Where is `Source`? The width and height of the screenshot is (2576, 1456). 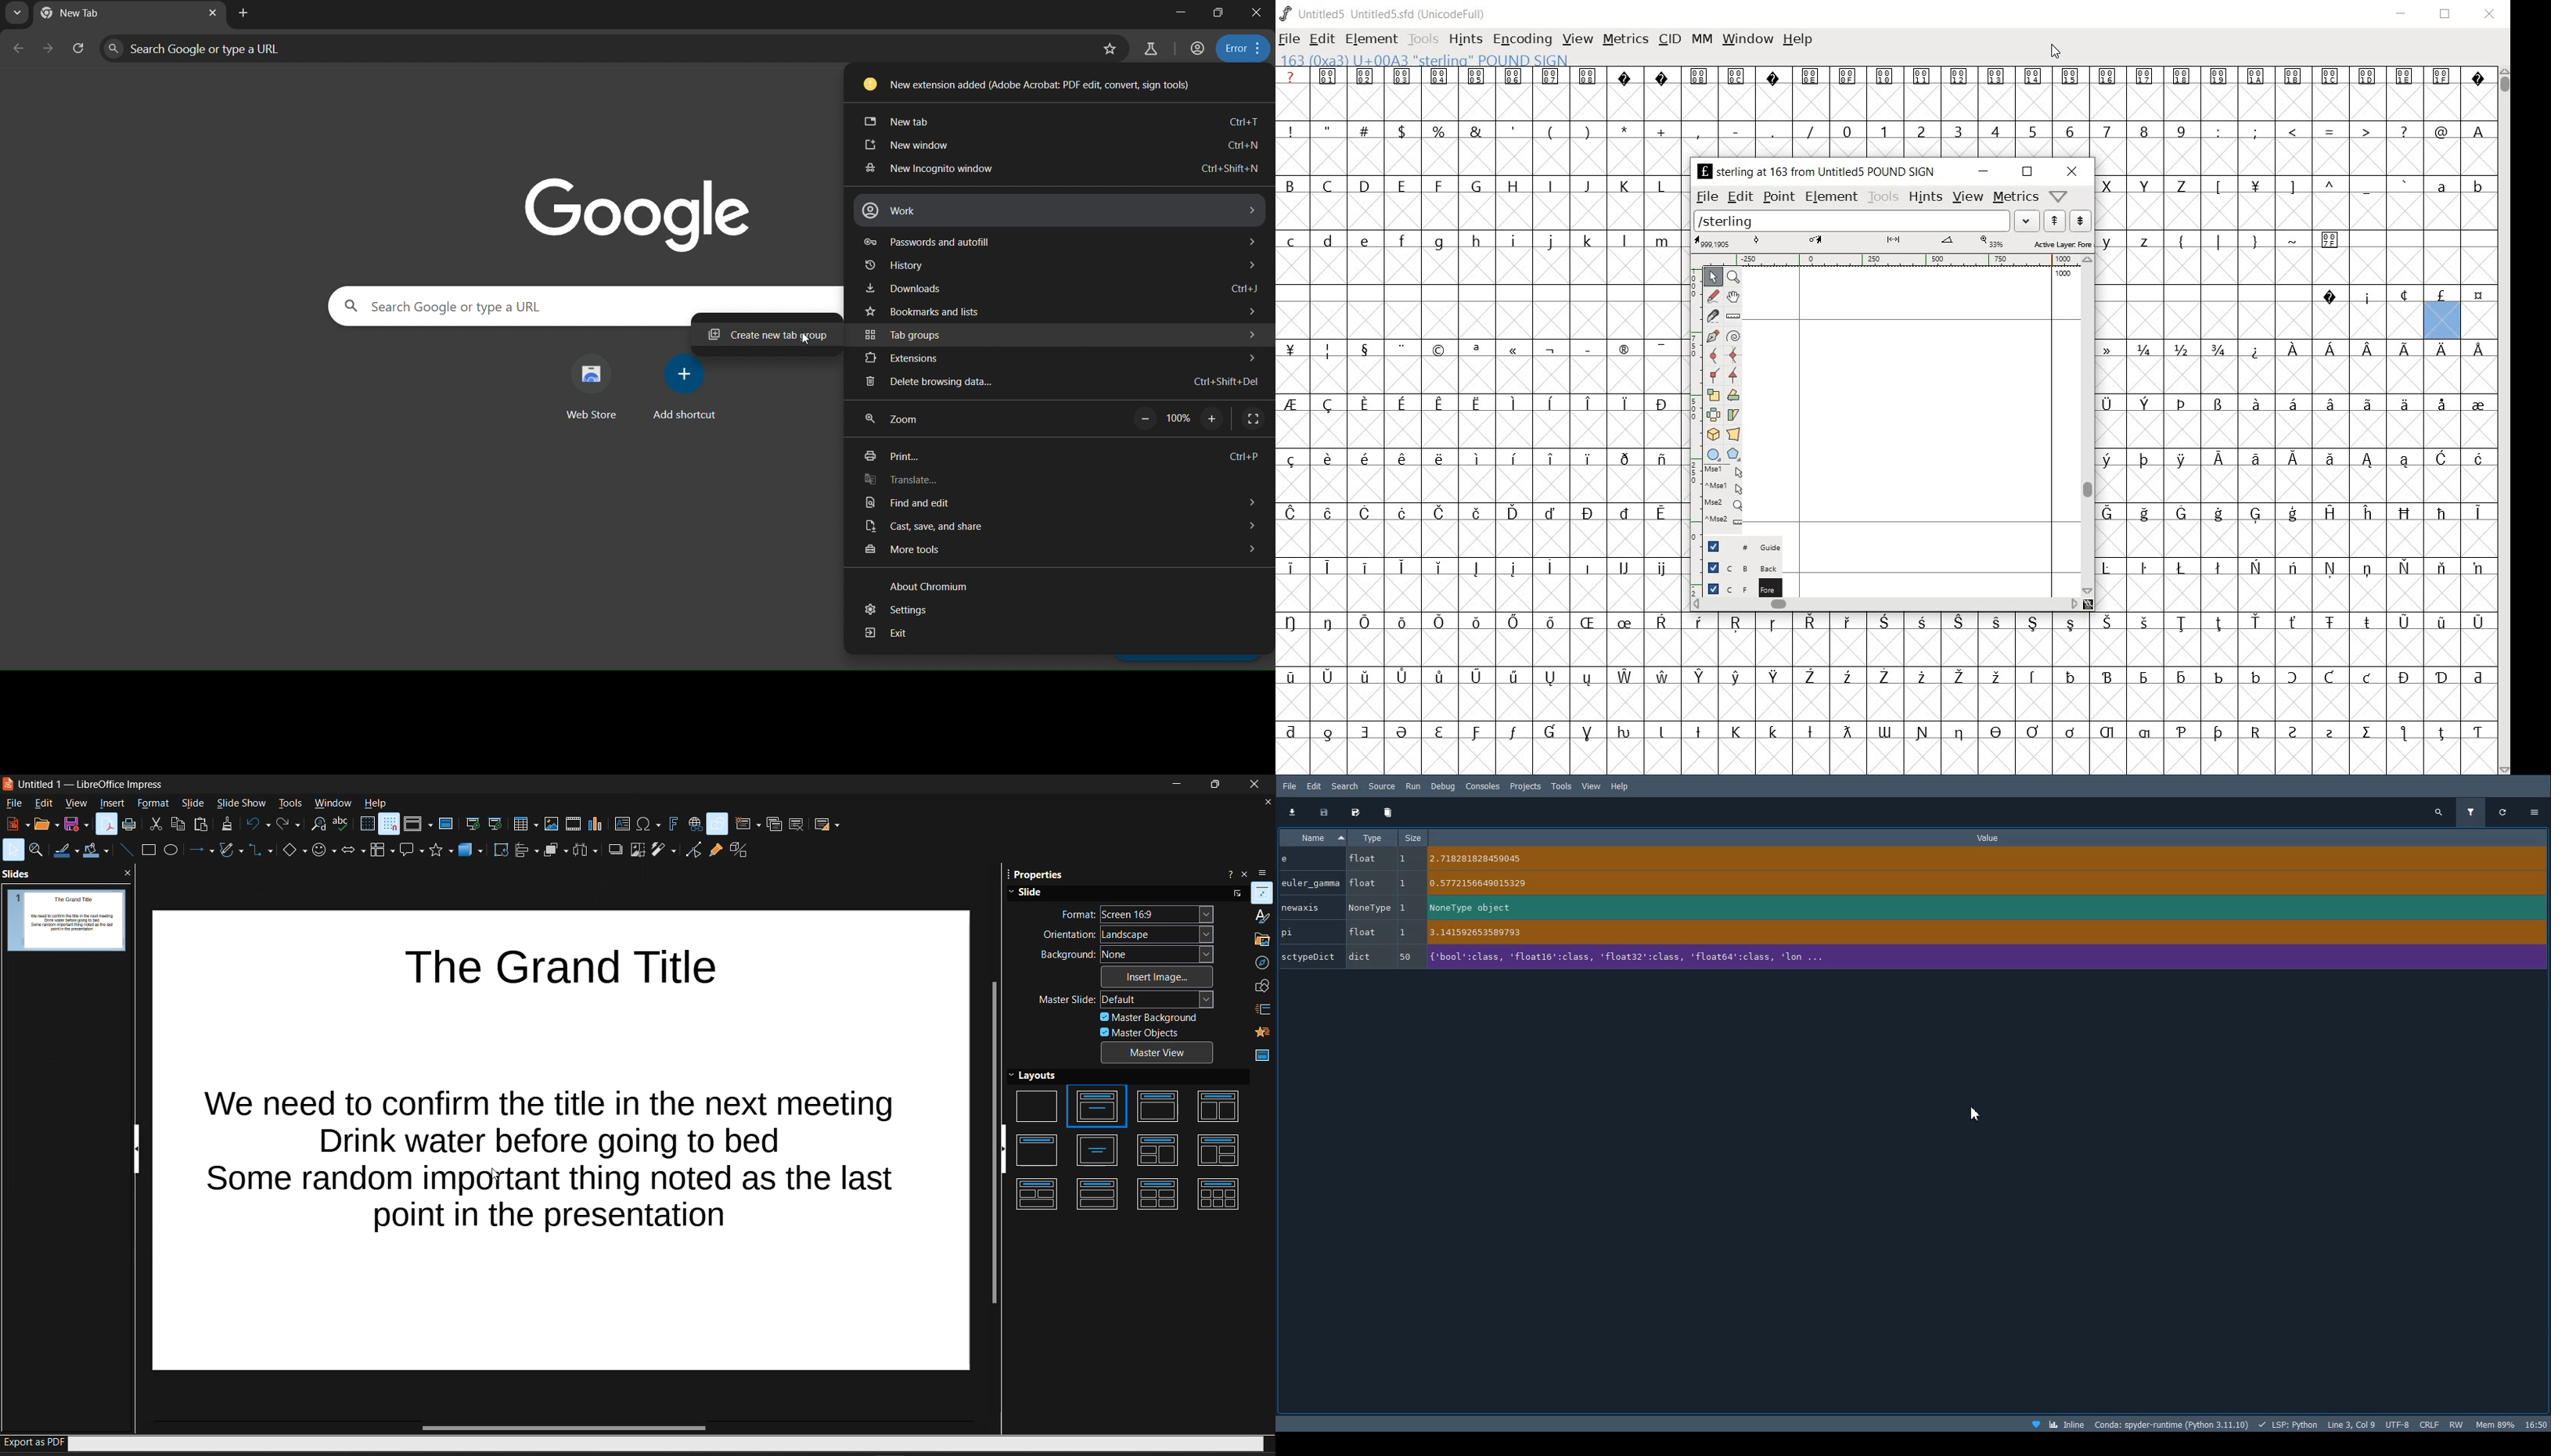
Source is located at coordinates (1382, 785).